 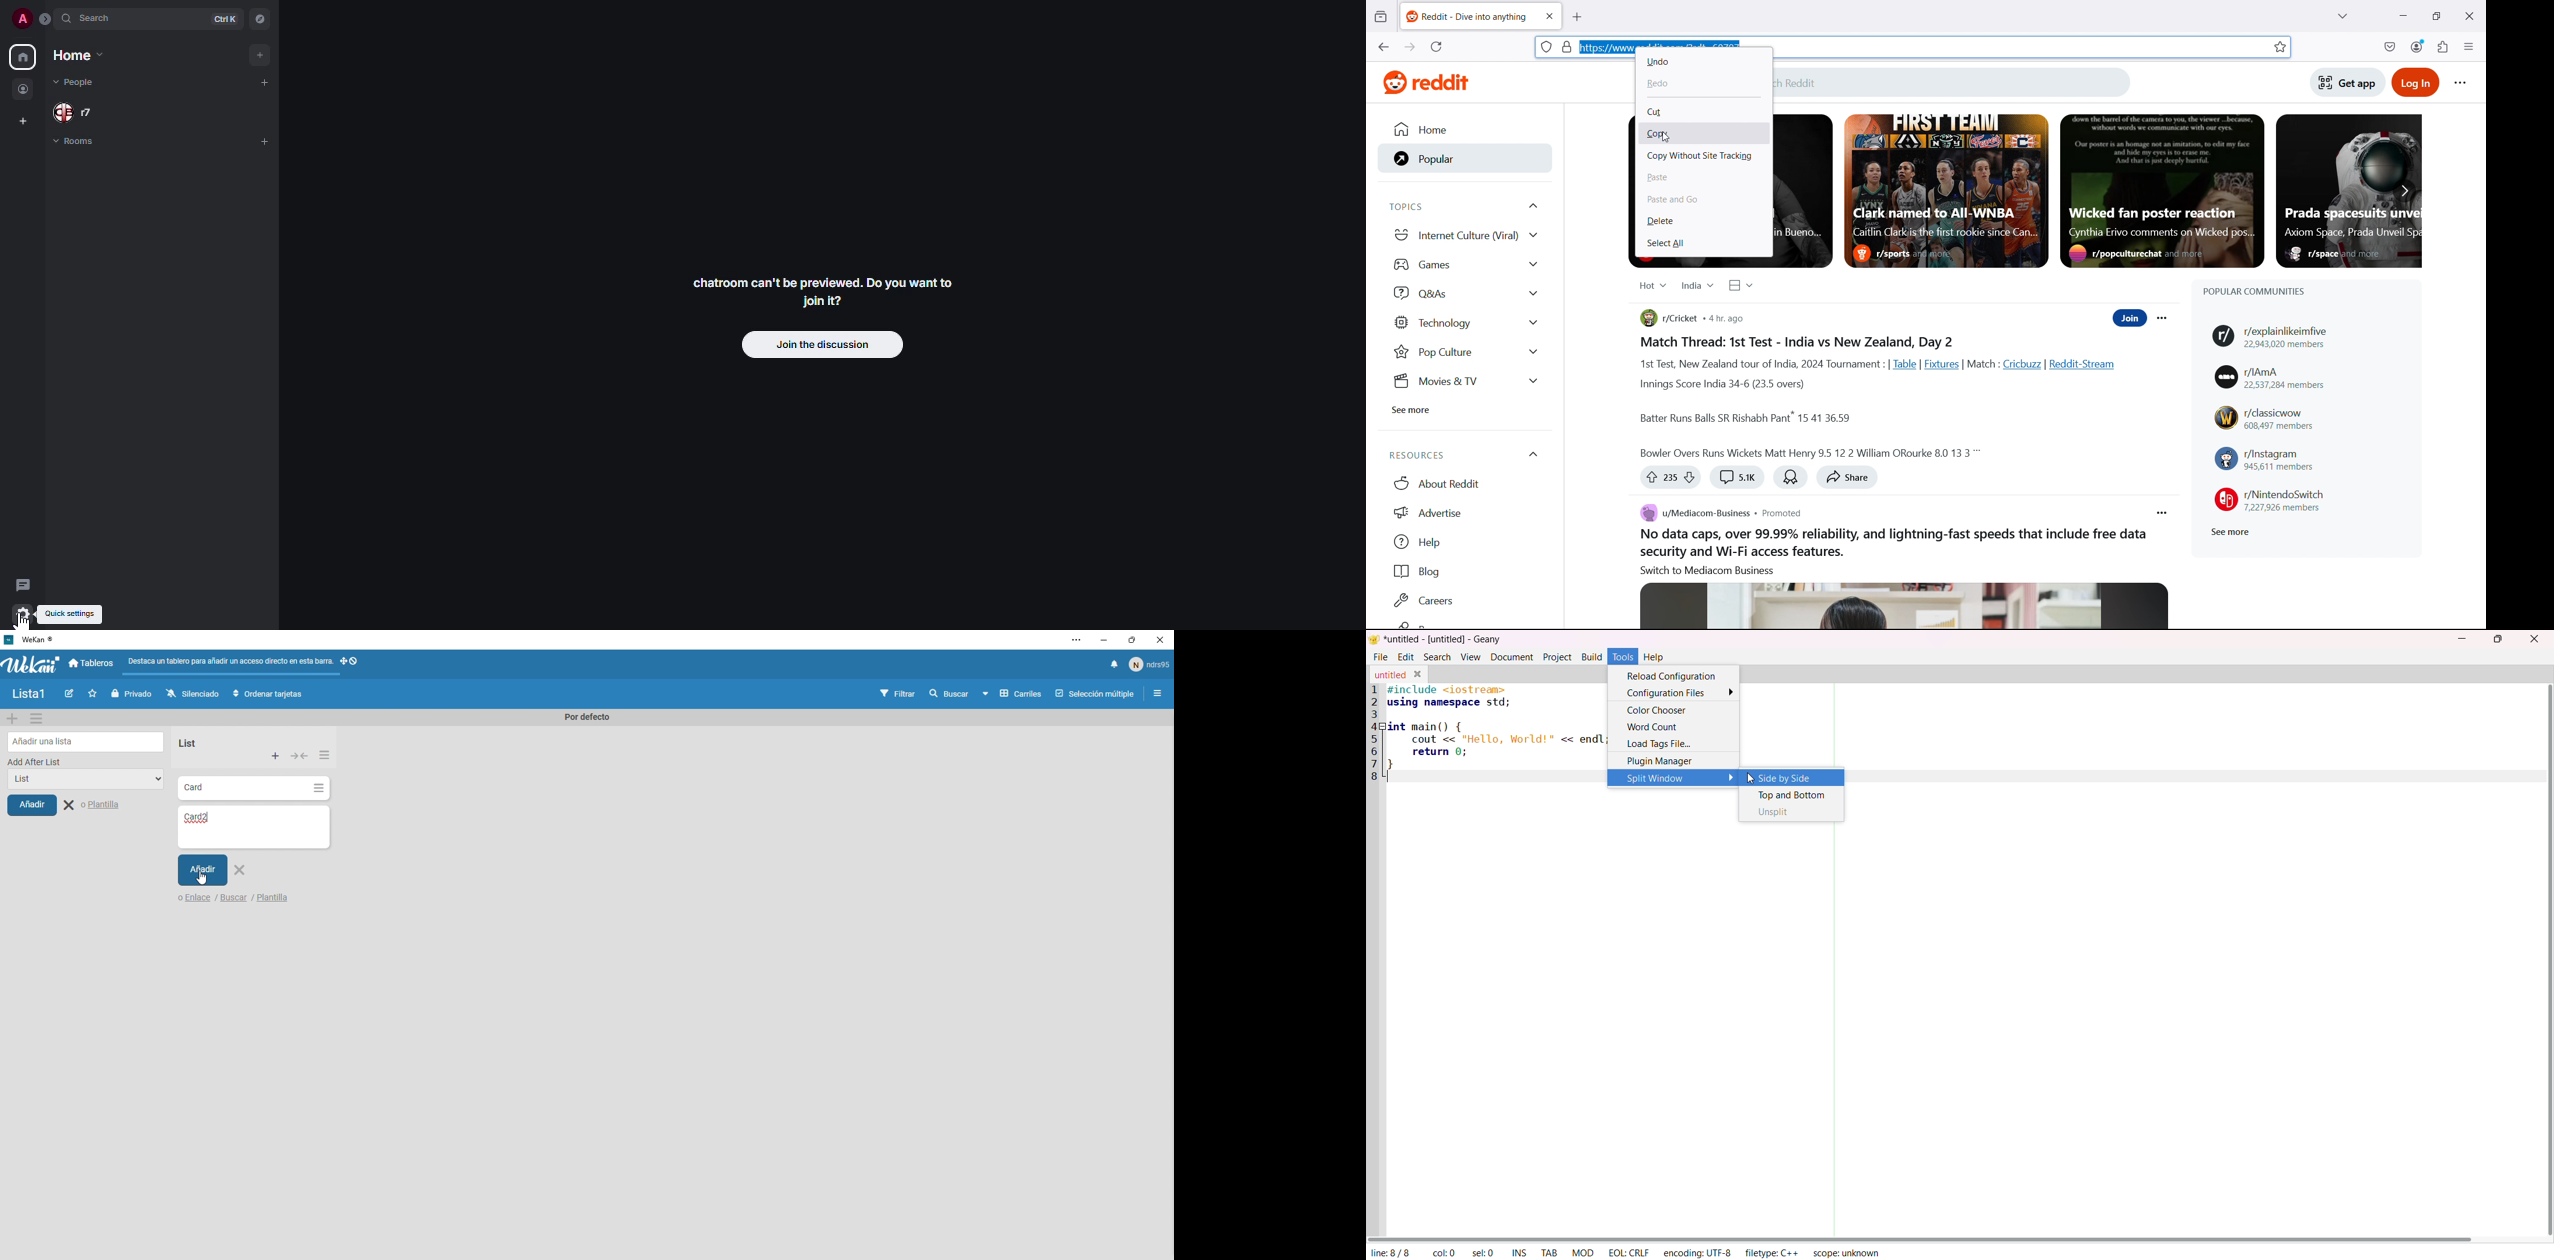 I want to click on people, so click(x=74, y=81).